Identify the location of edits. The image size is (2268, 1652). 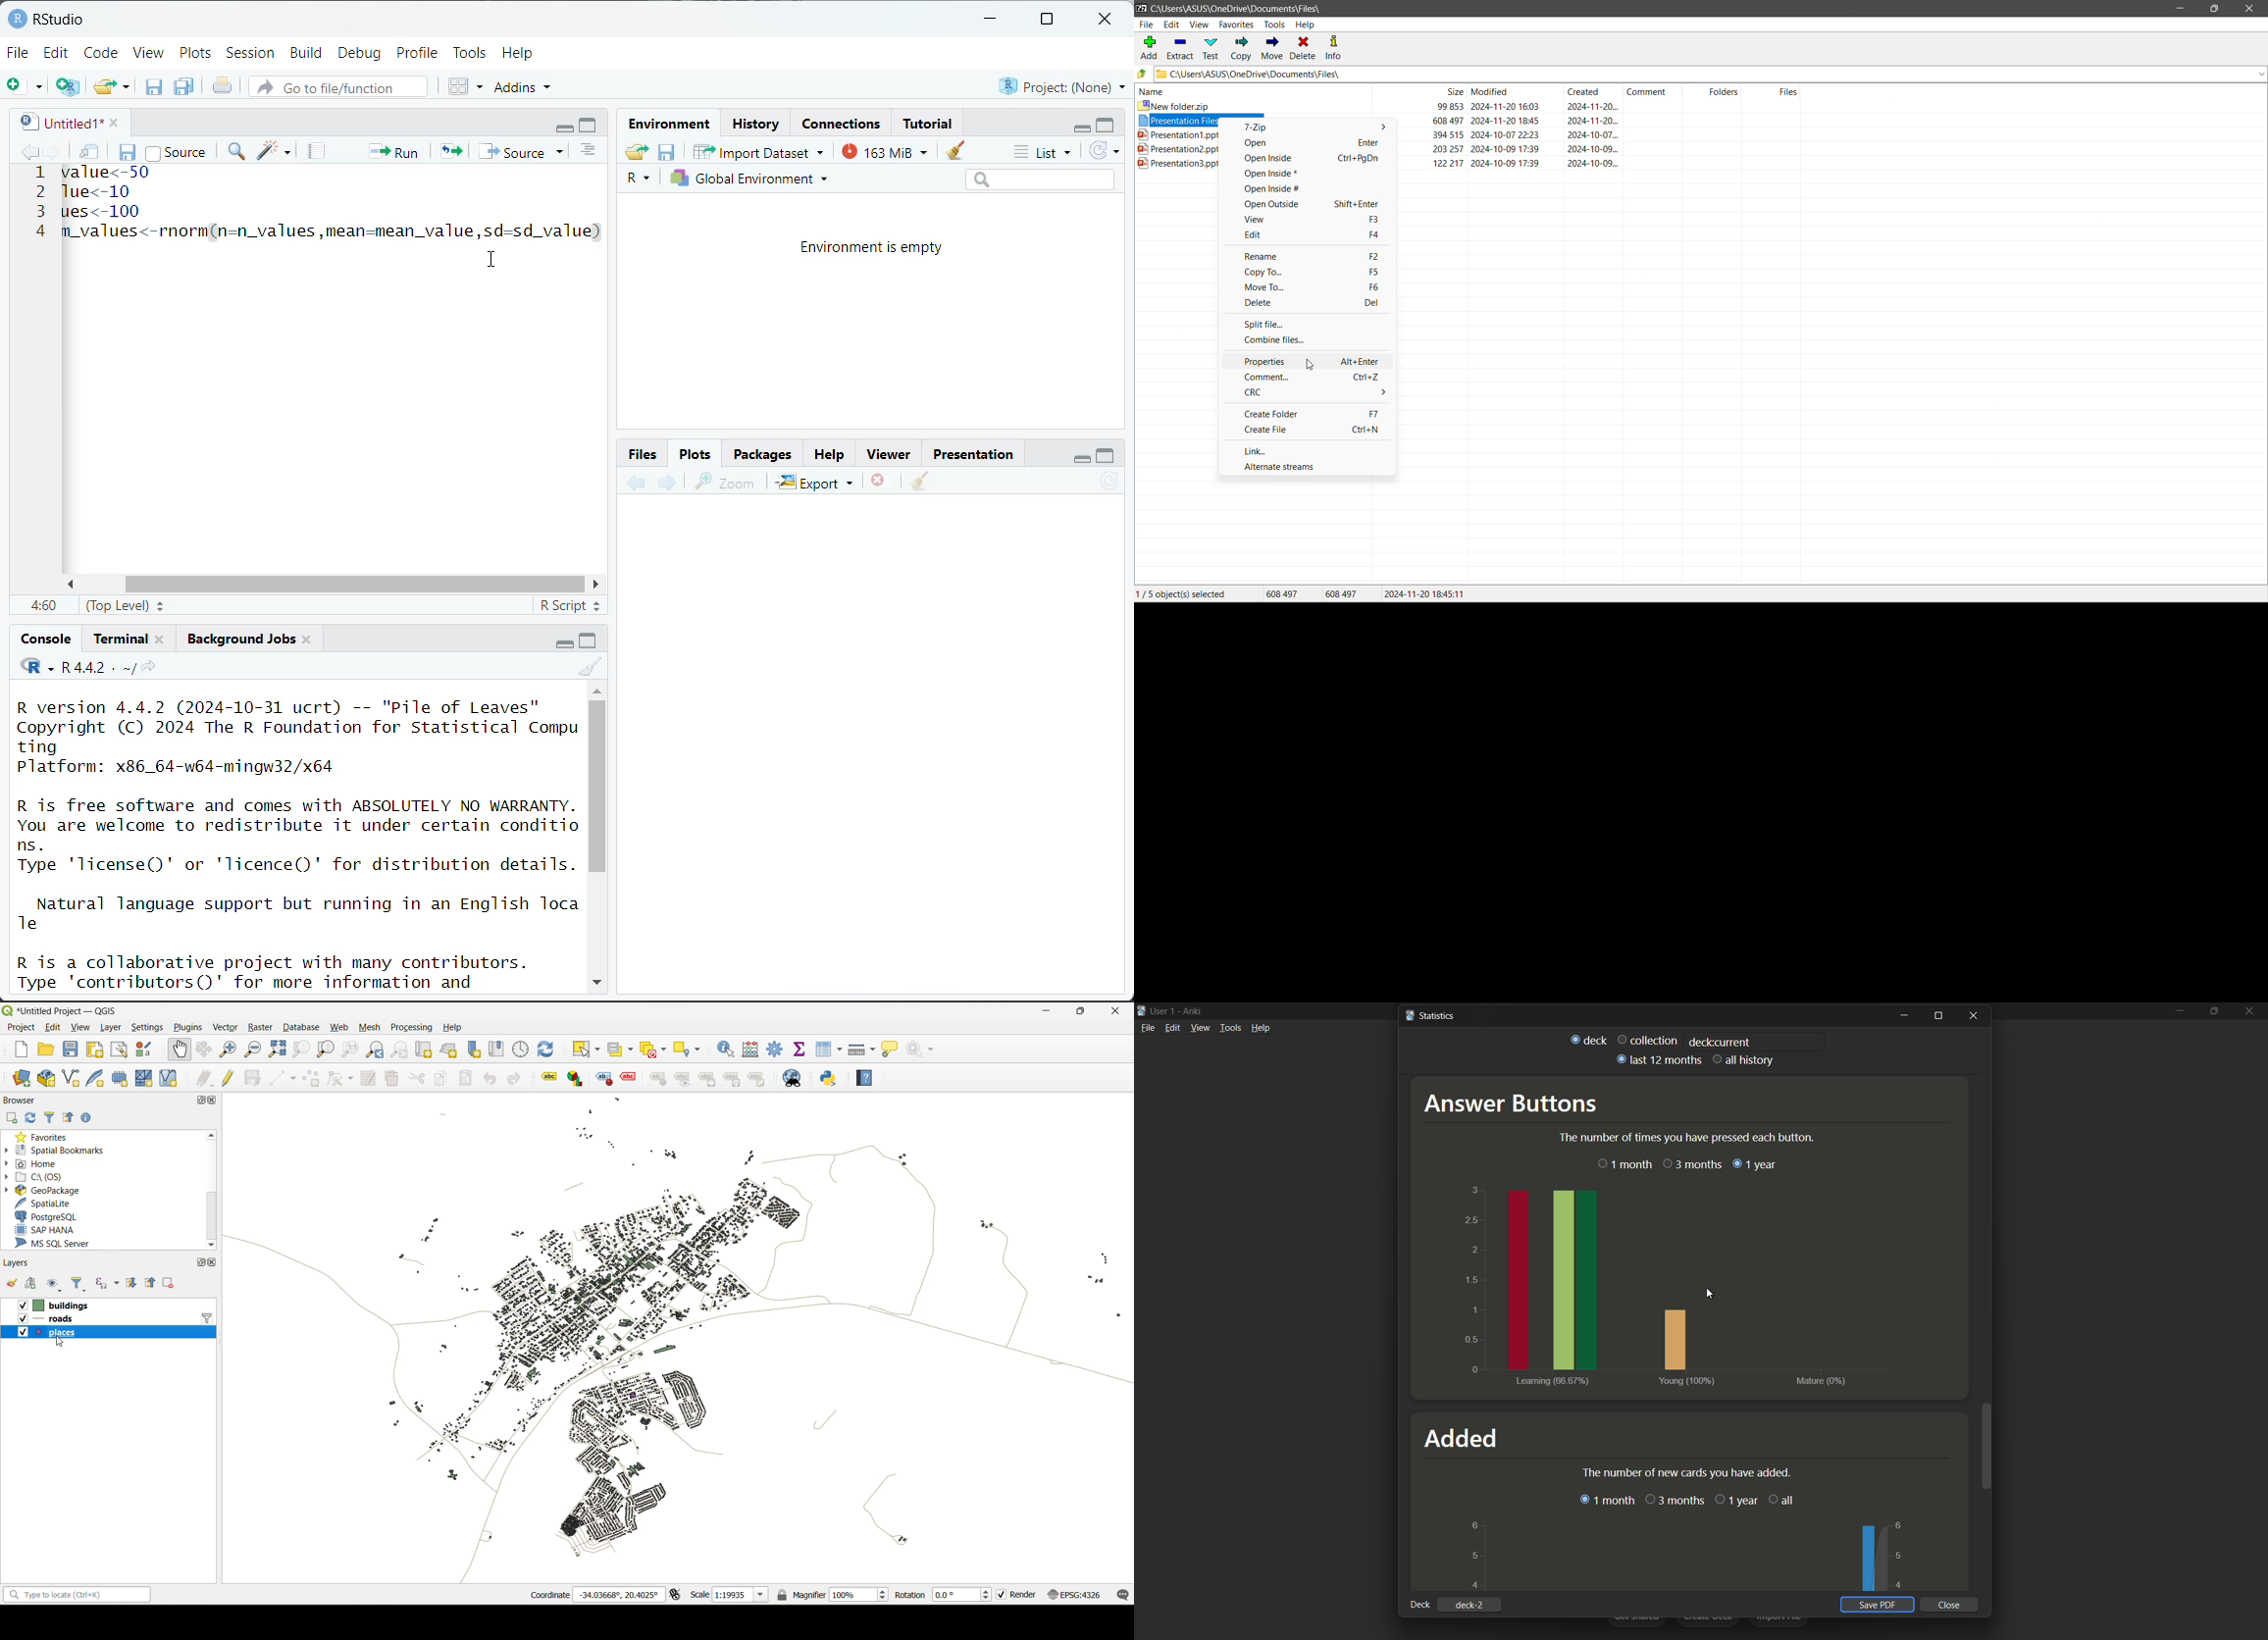
(204, 1077).